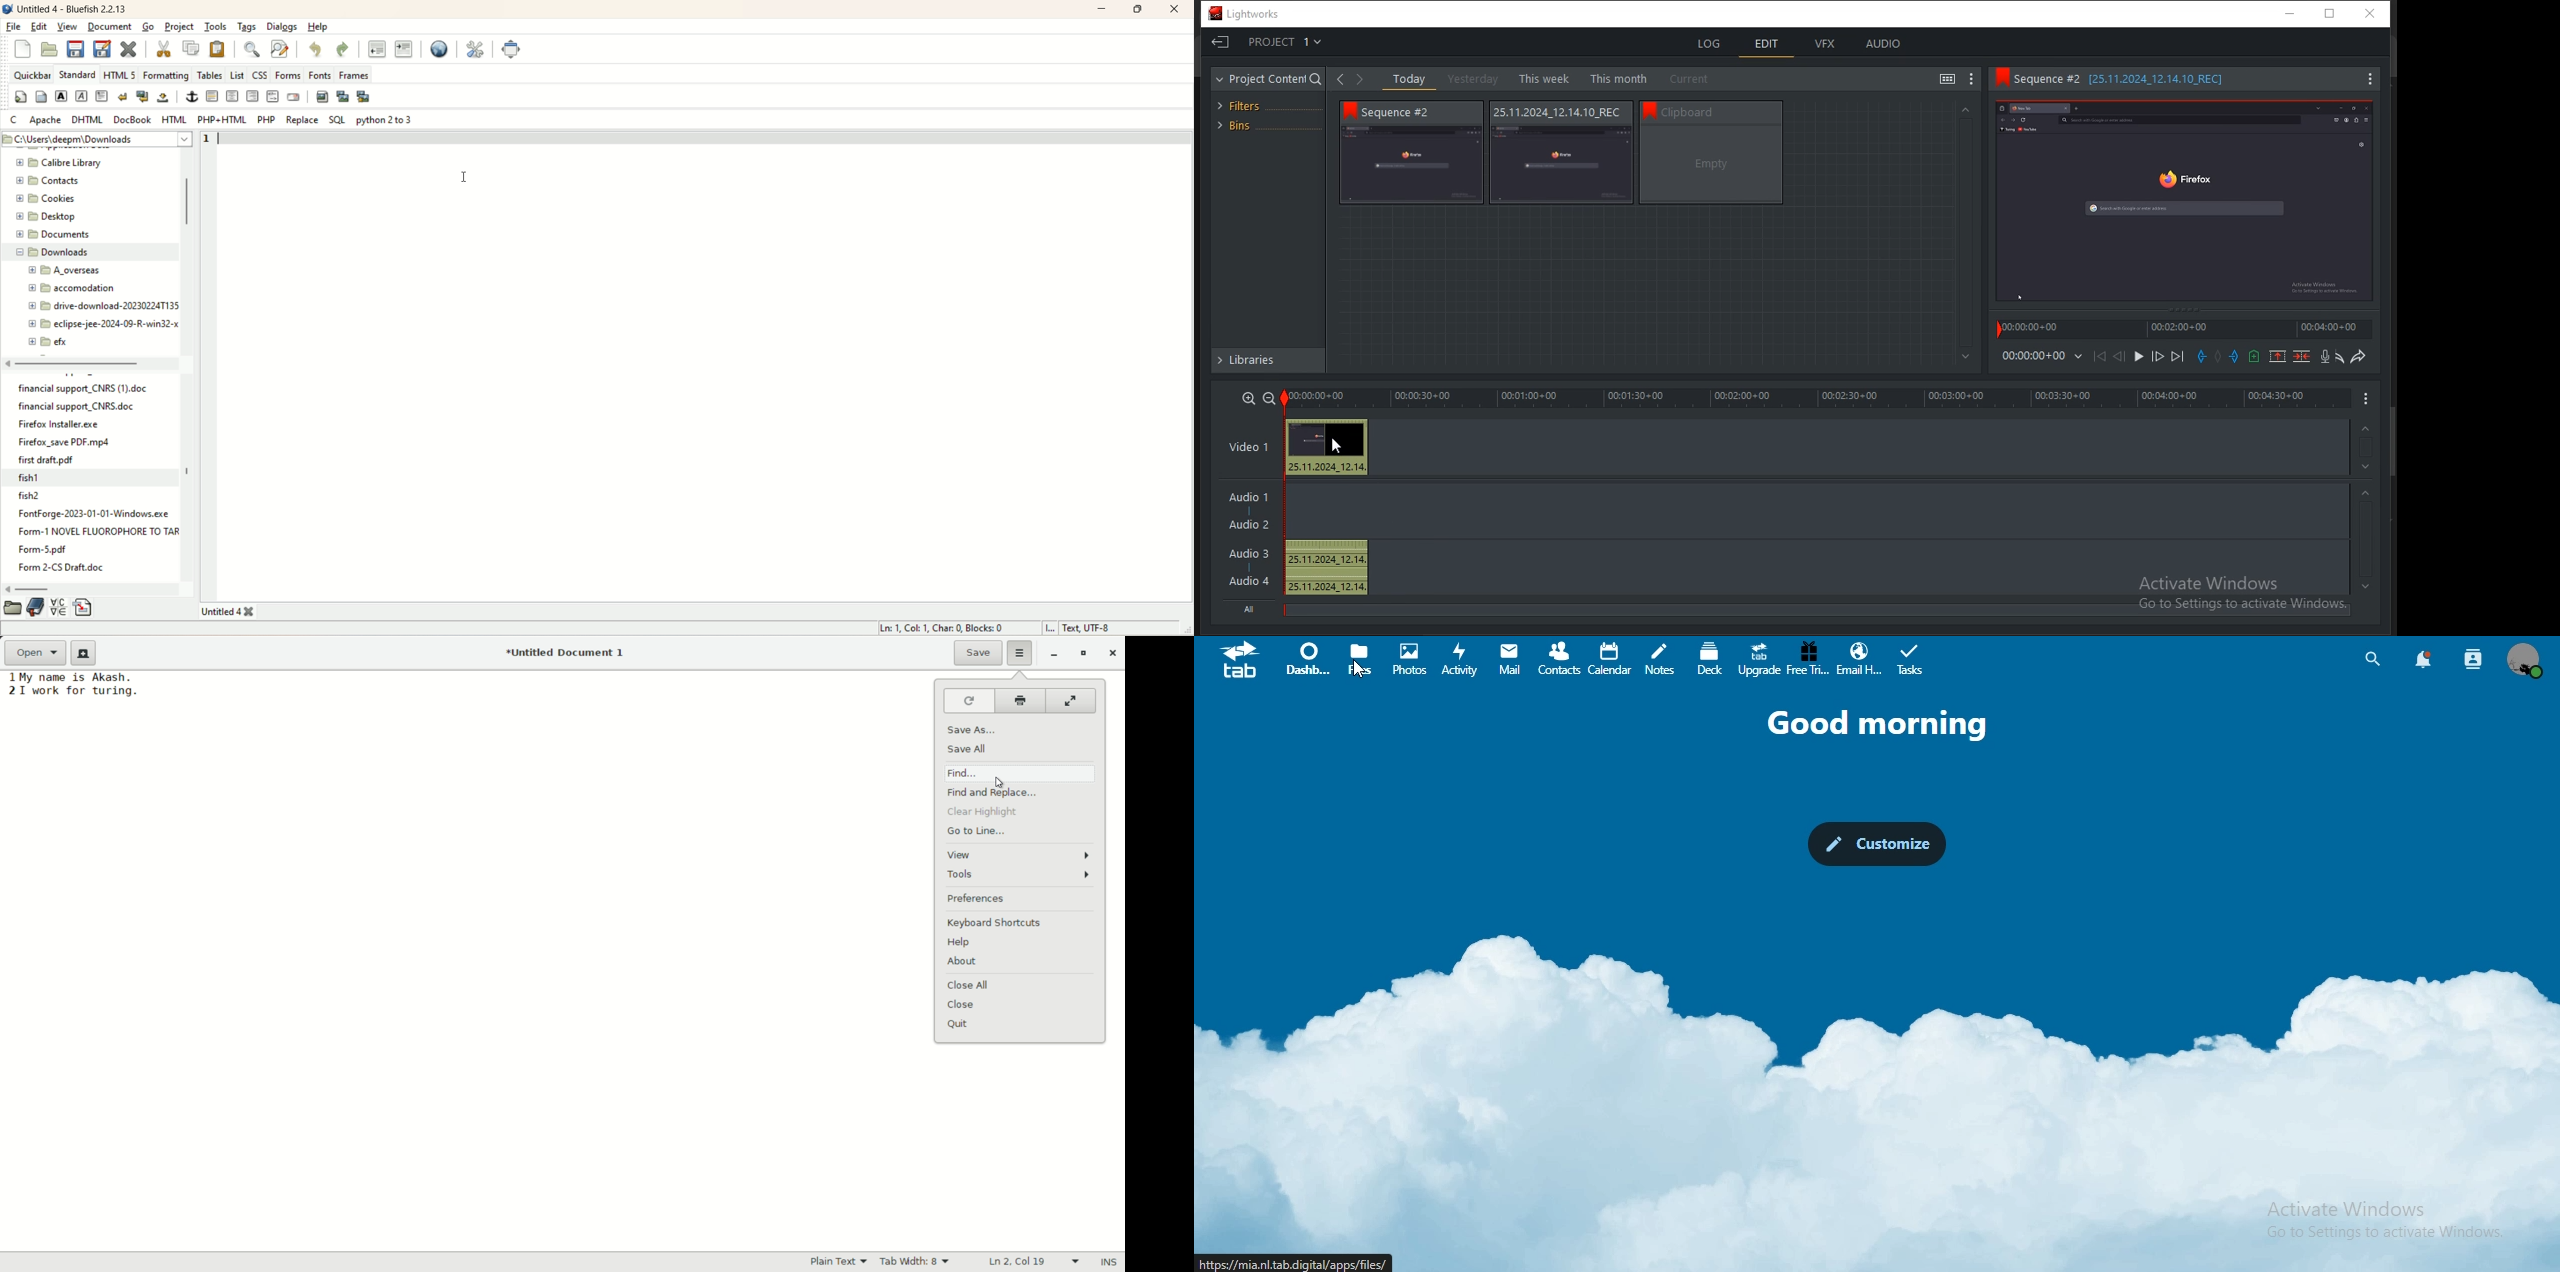 The width and height of the screenshot is (2576, 1288). What do you see at coordinates (1252, 500) in the screenshot?
I see `Audio 1` at bounding box center [1252, 500].